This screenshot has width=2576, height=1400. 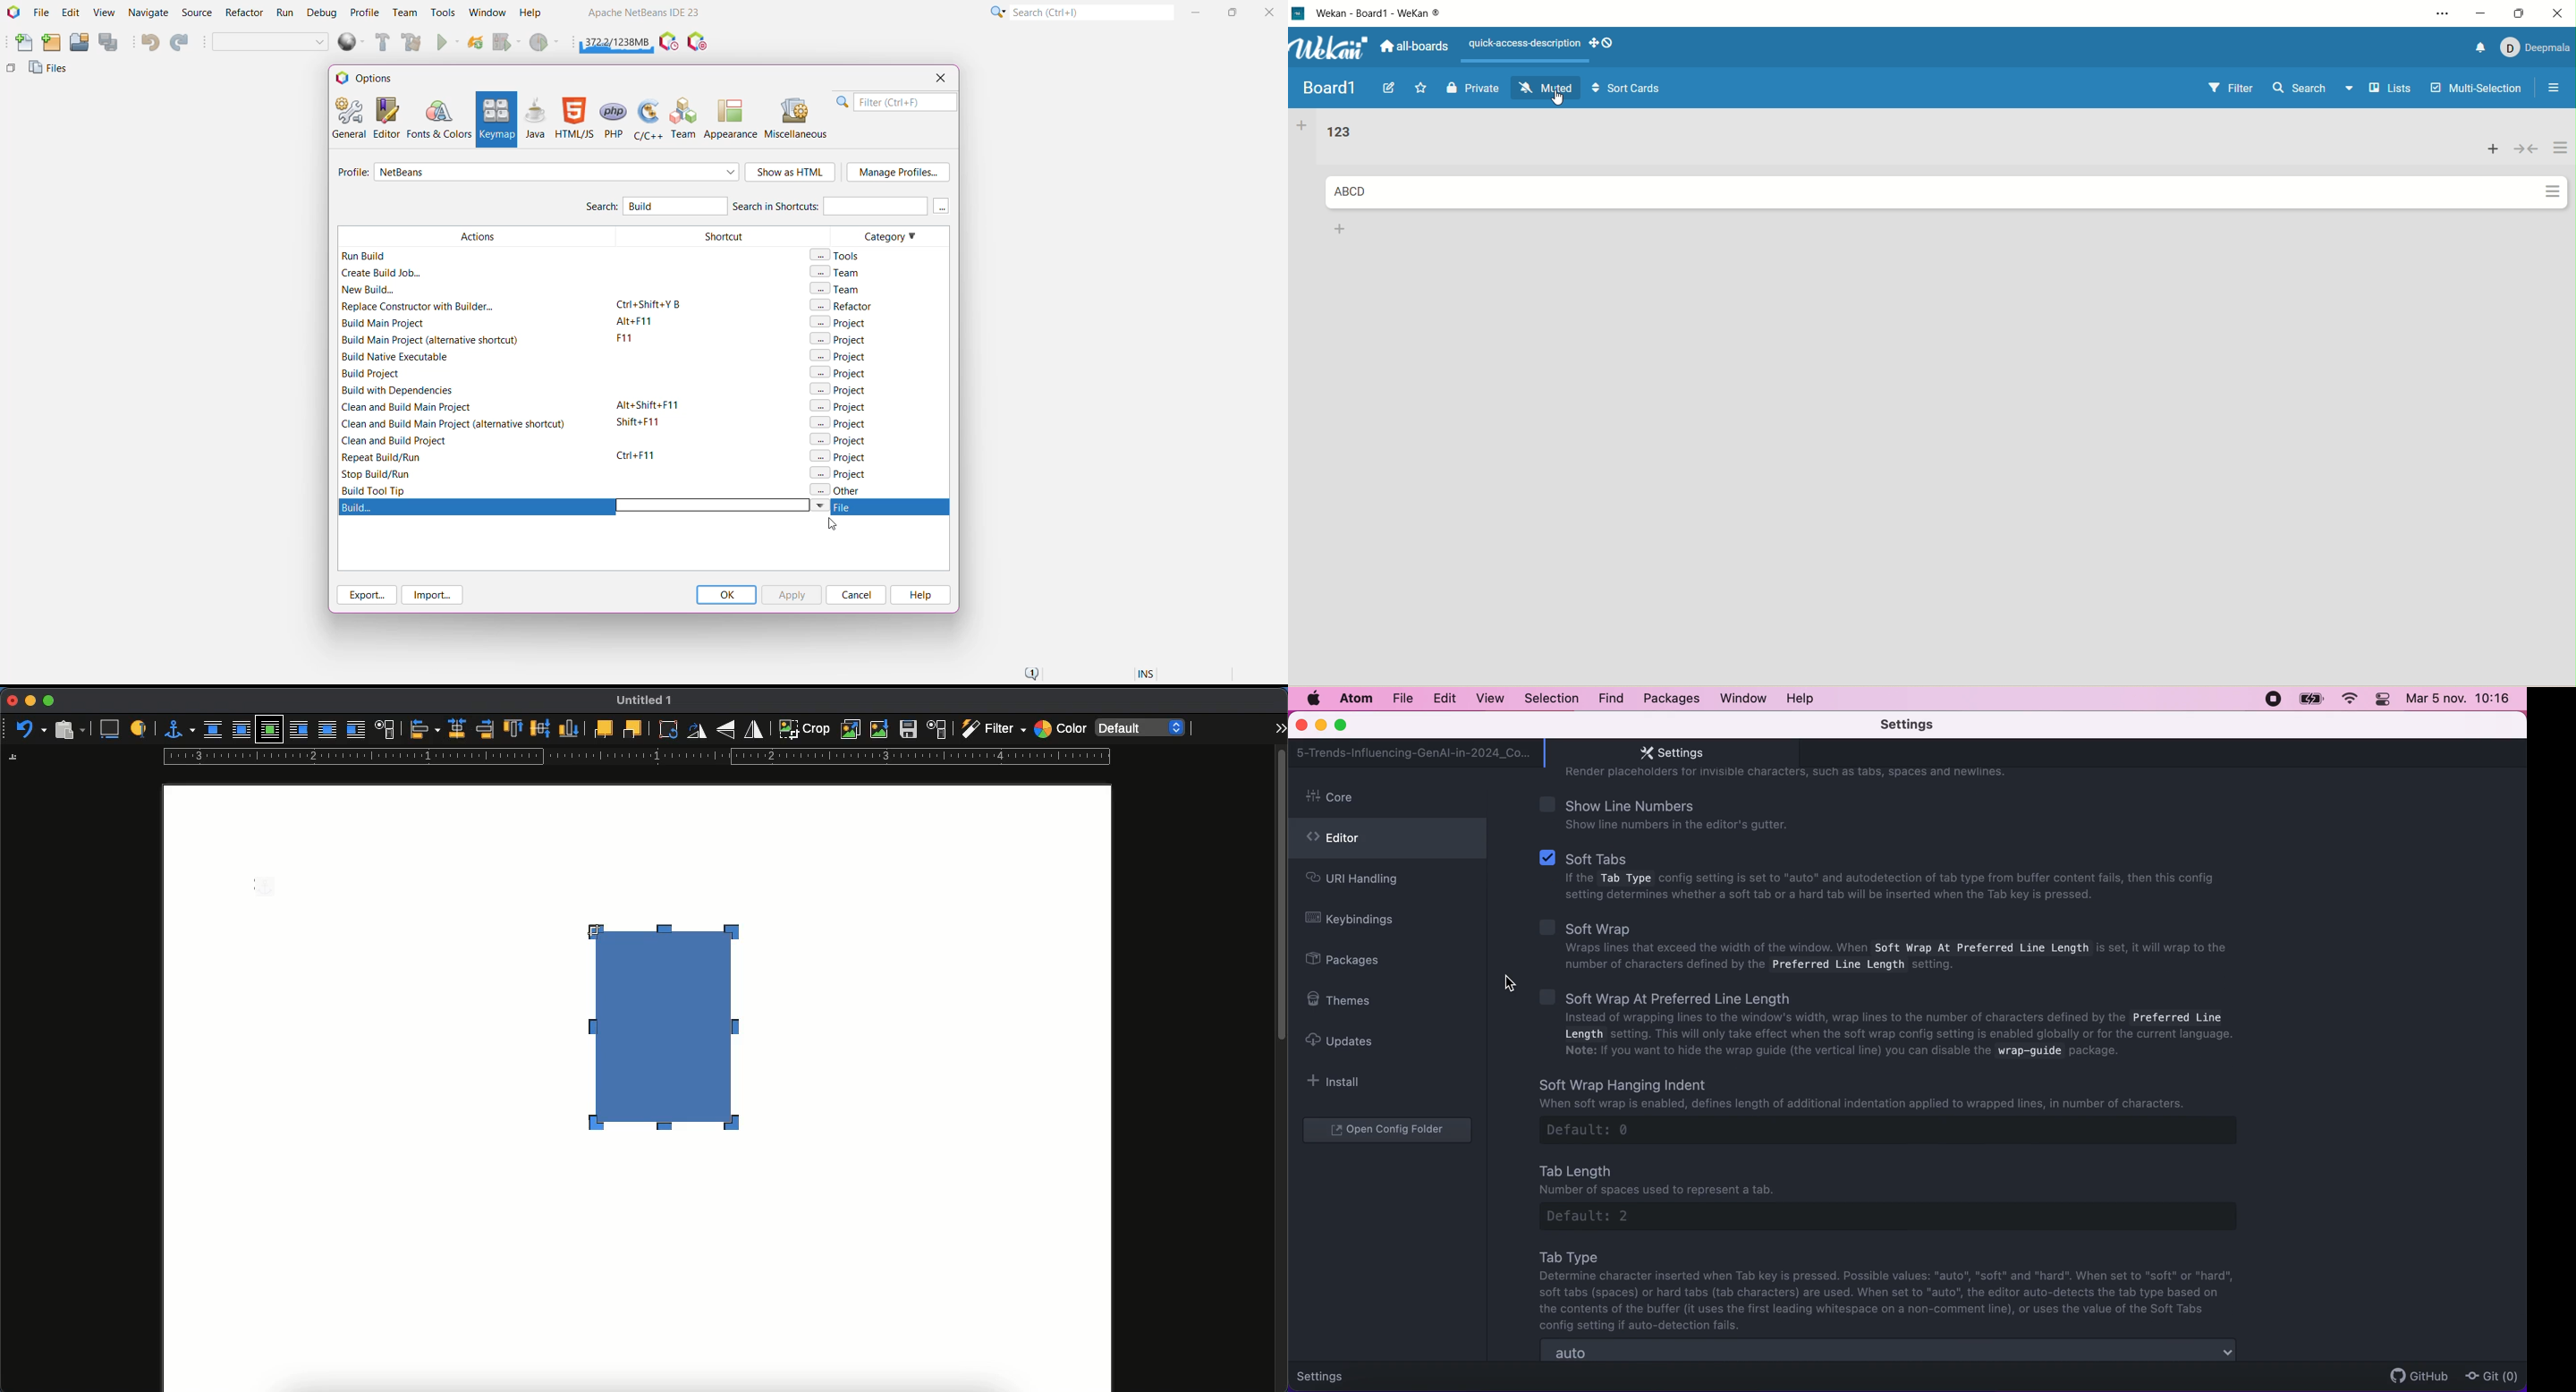 I want to click on optimal, so click(x=268, y=731).